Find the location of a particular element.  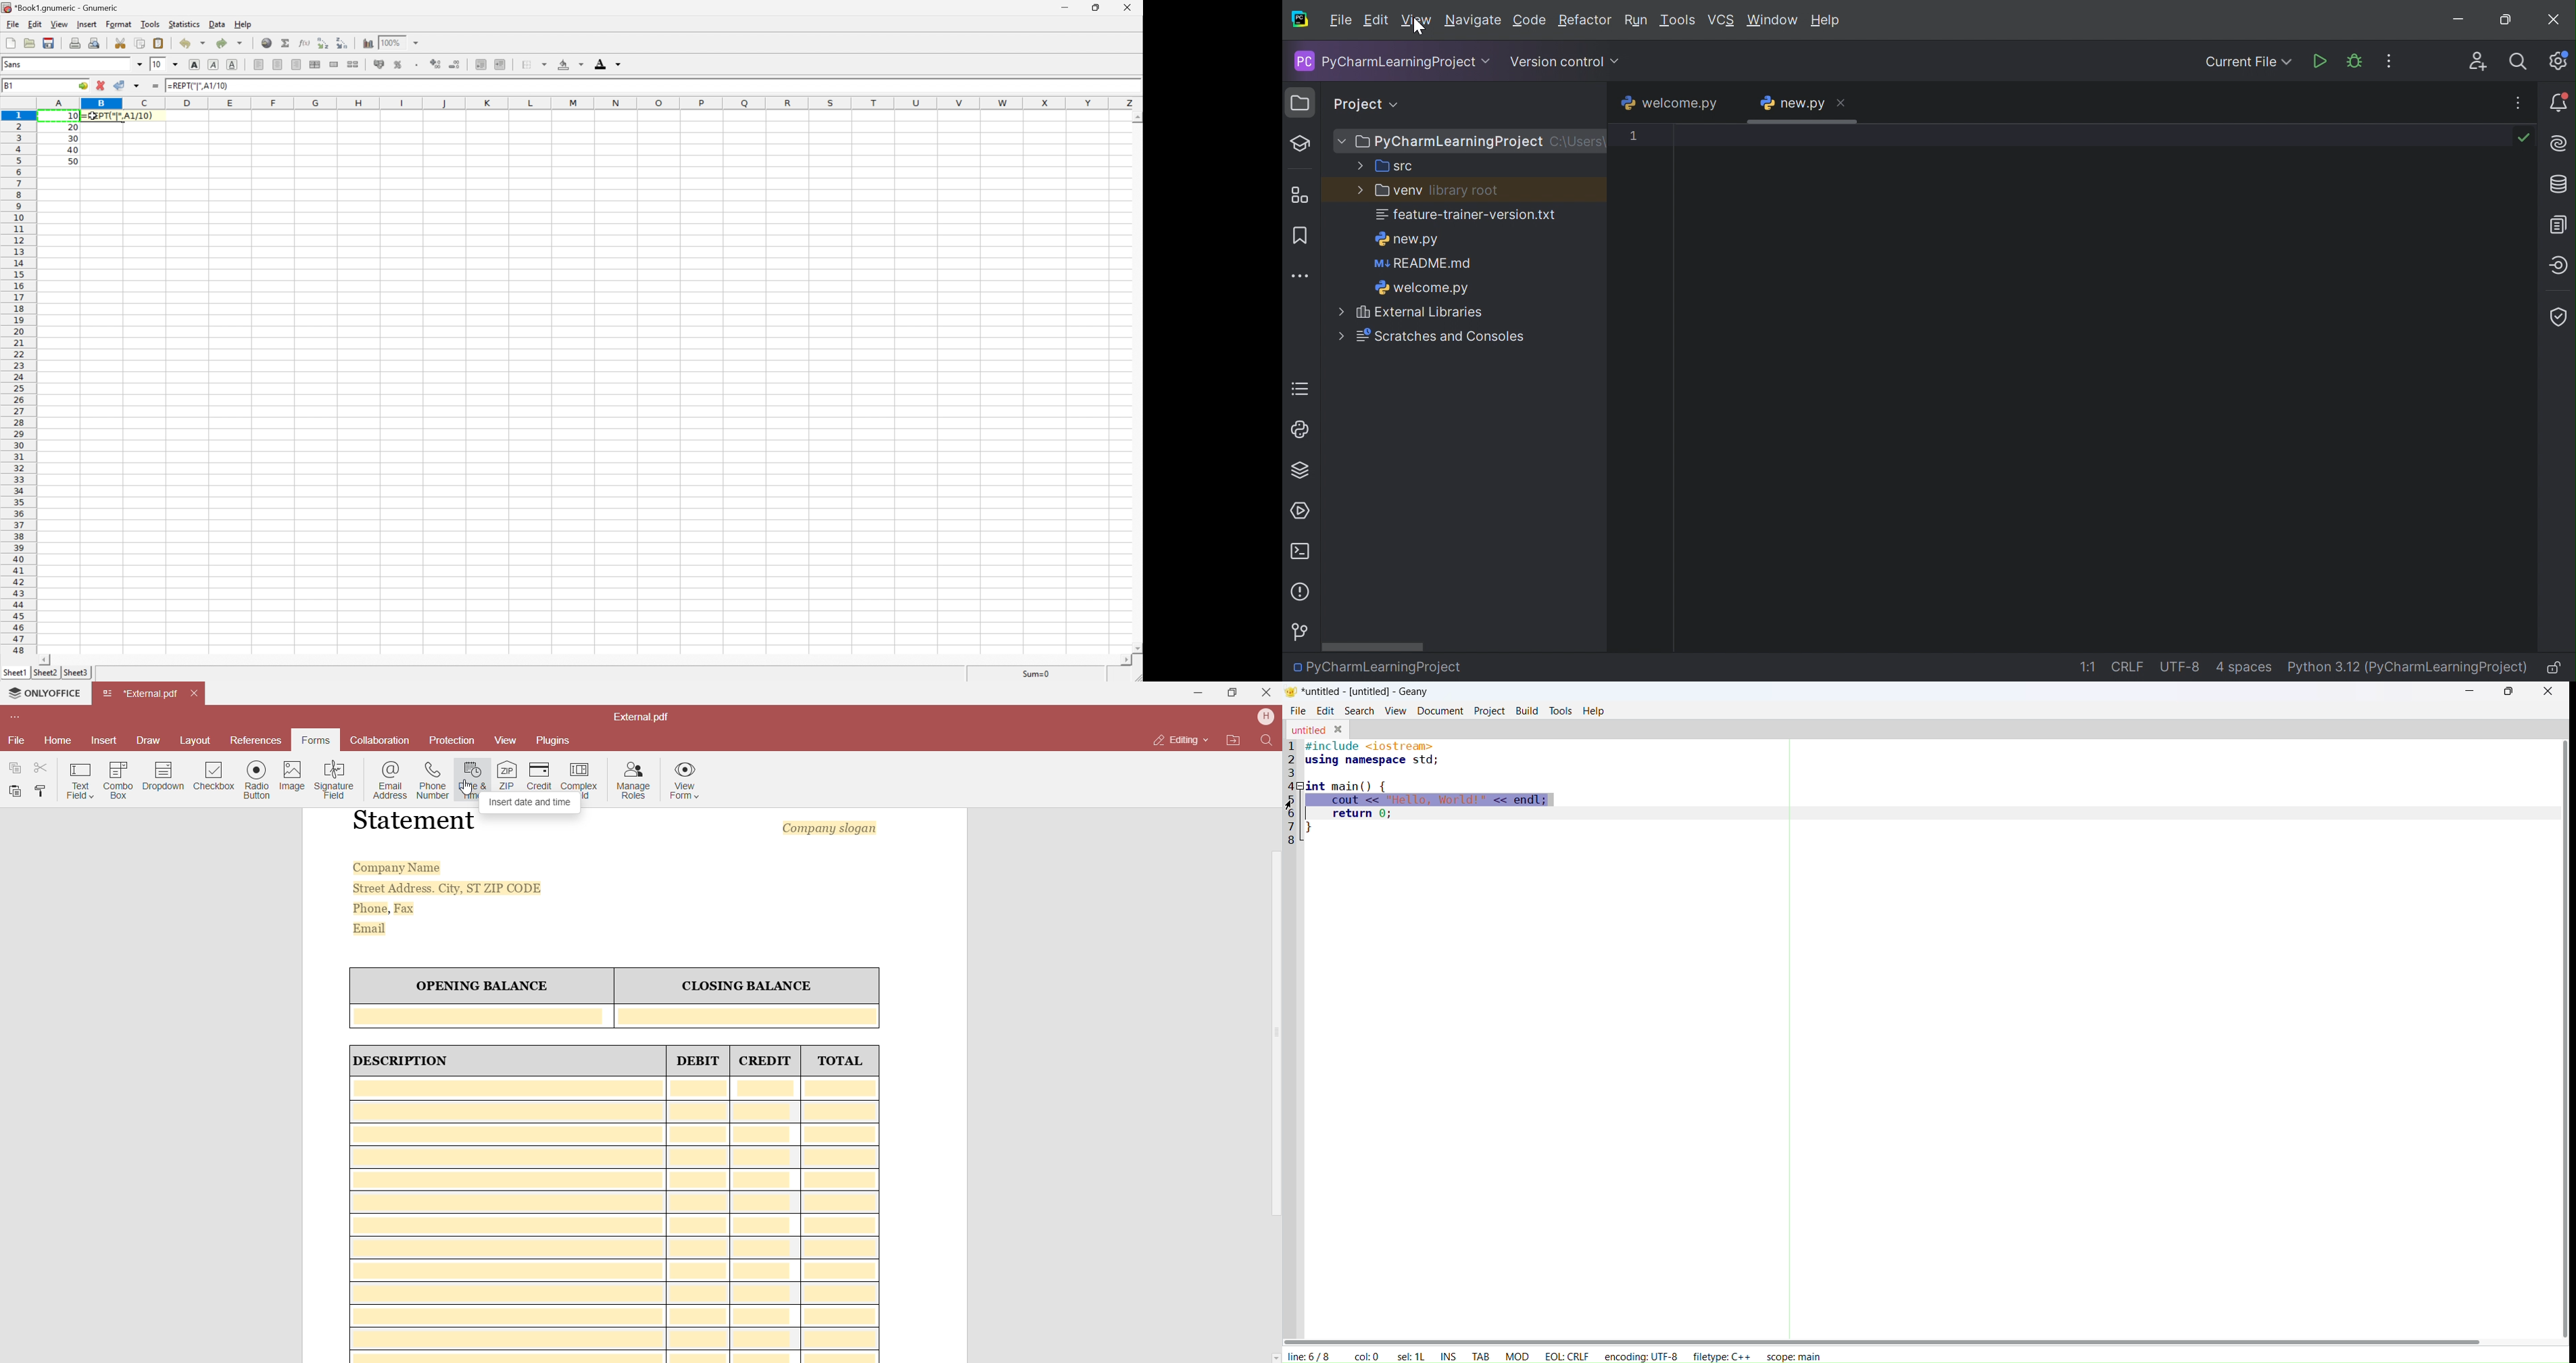

20 is located at coordinates (73, 128).